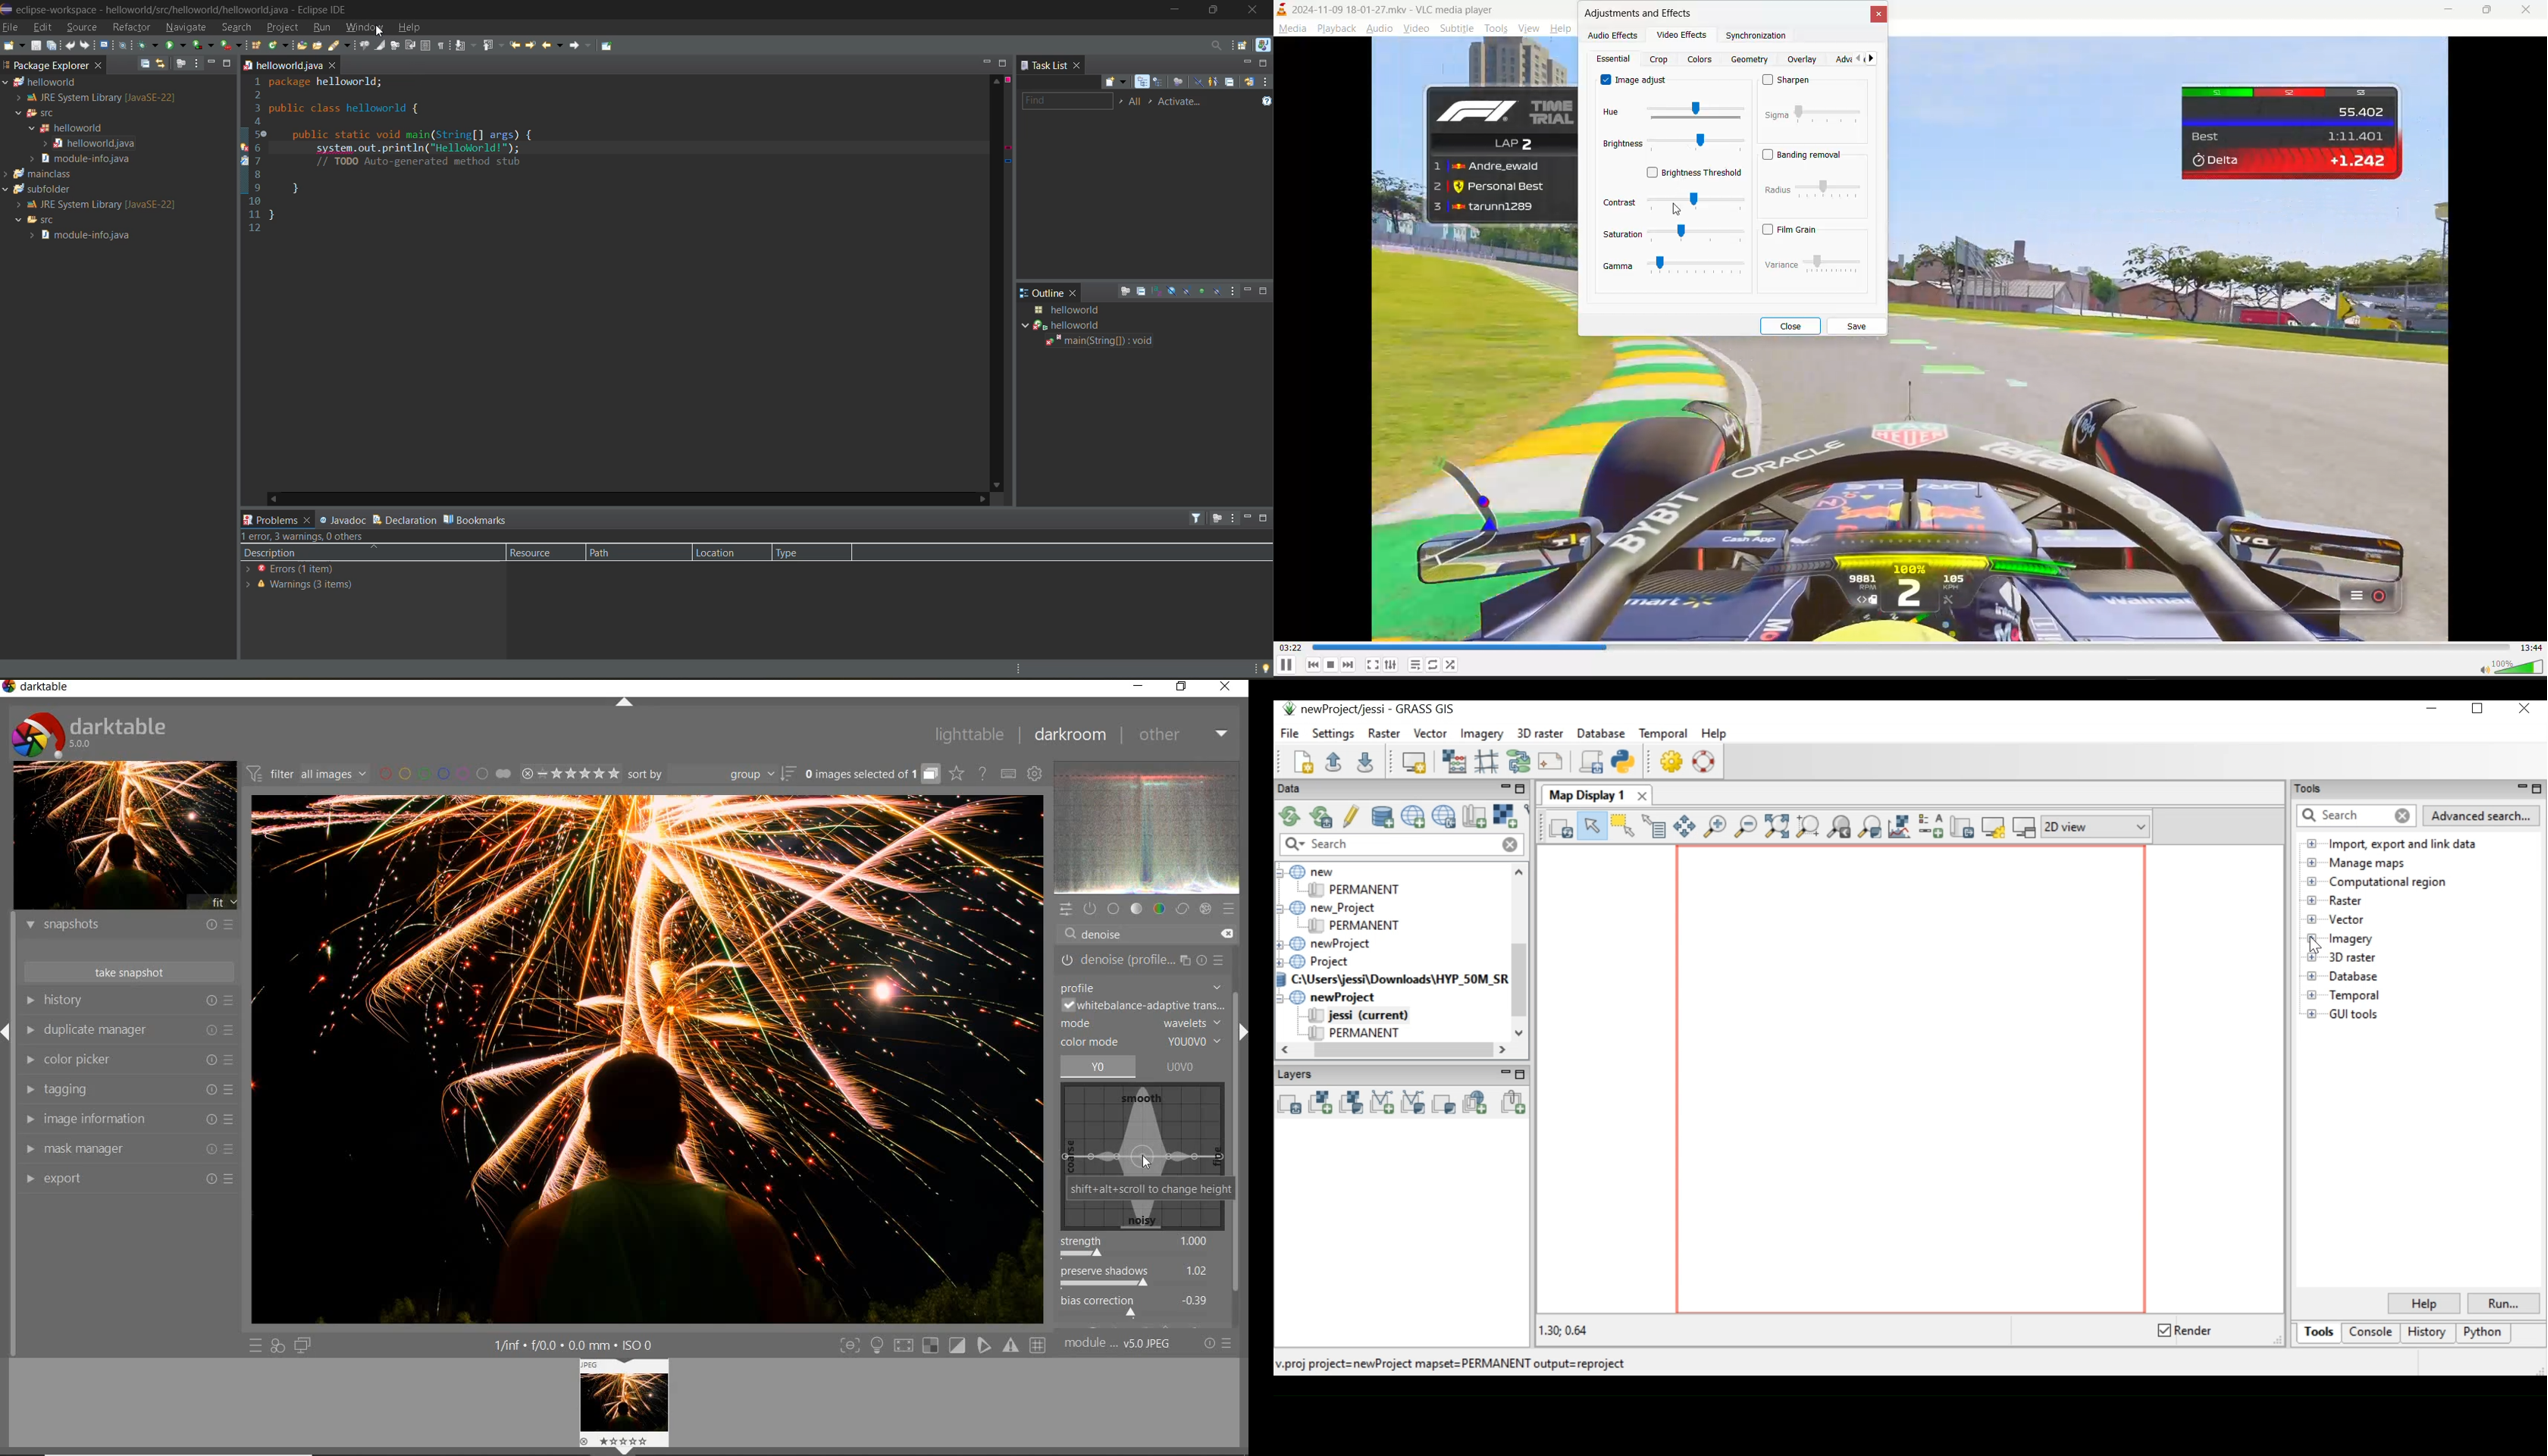  I want to click on WHITEBALANCE-ADAPTIVE TRANSITION, so click(1142, 1006).